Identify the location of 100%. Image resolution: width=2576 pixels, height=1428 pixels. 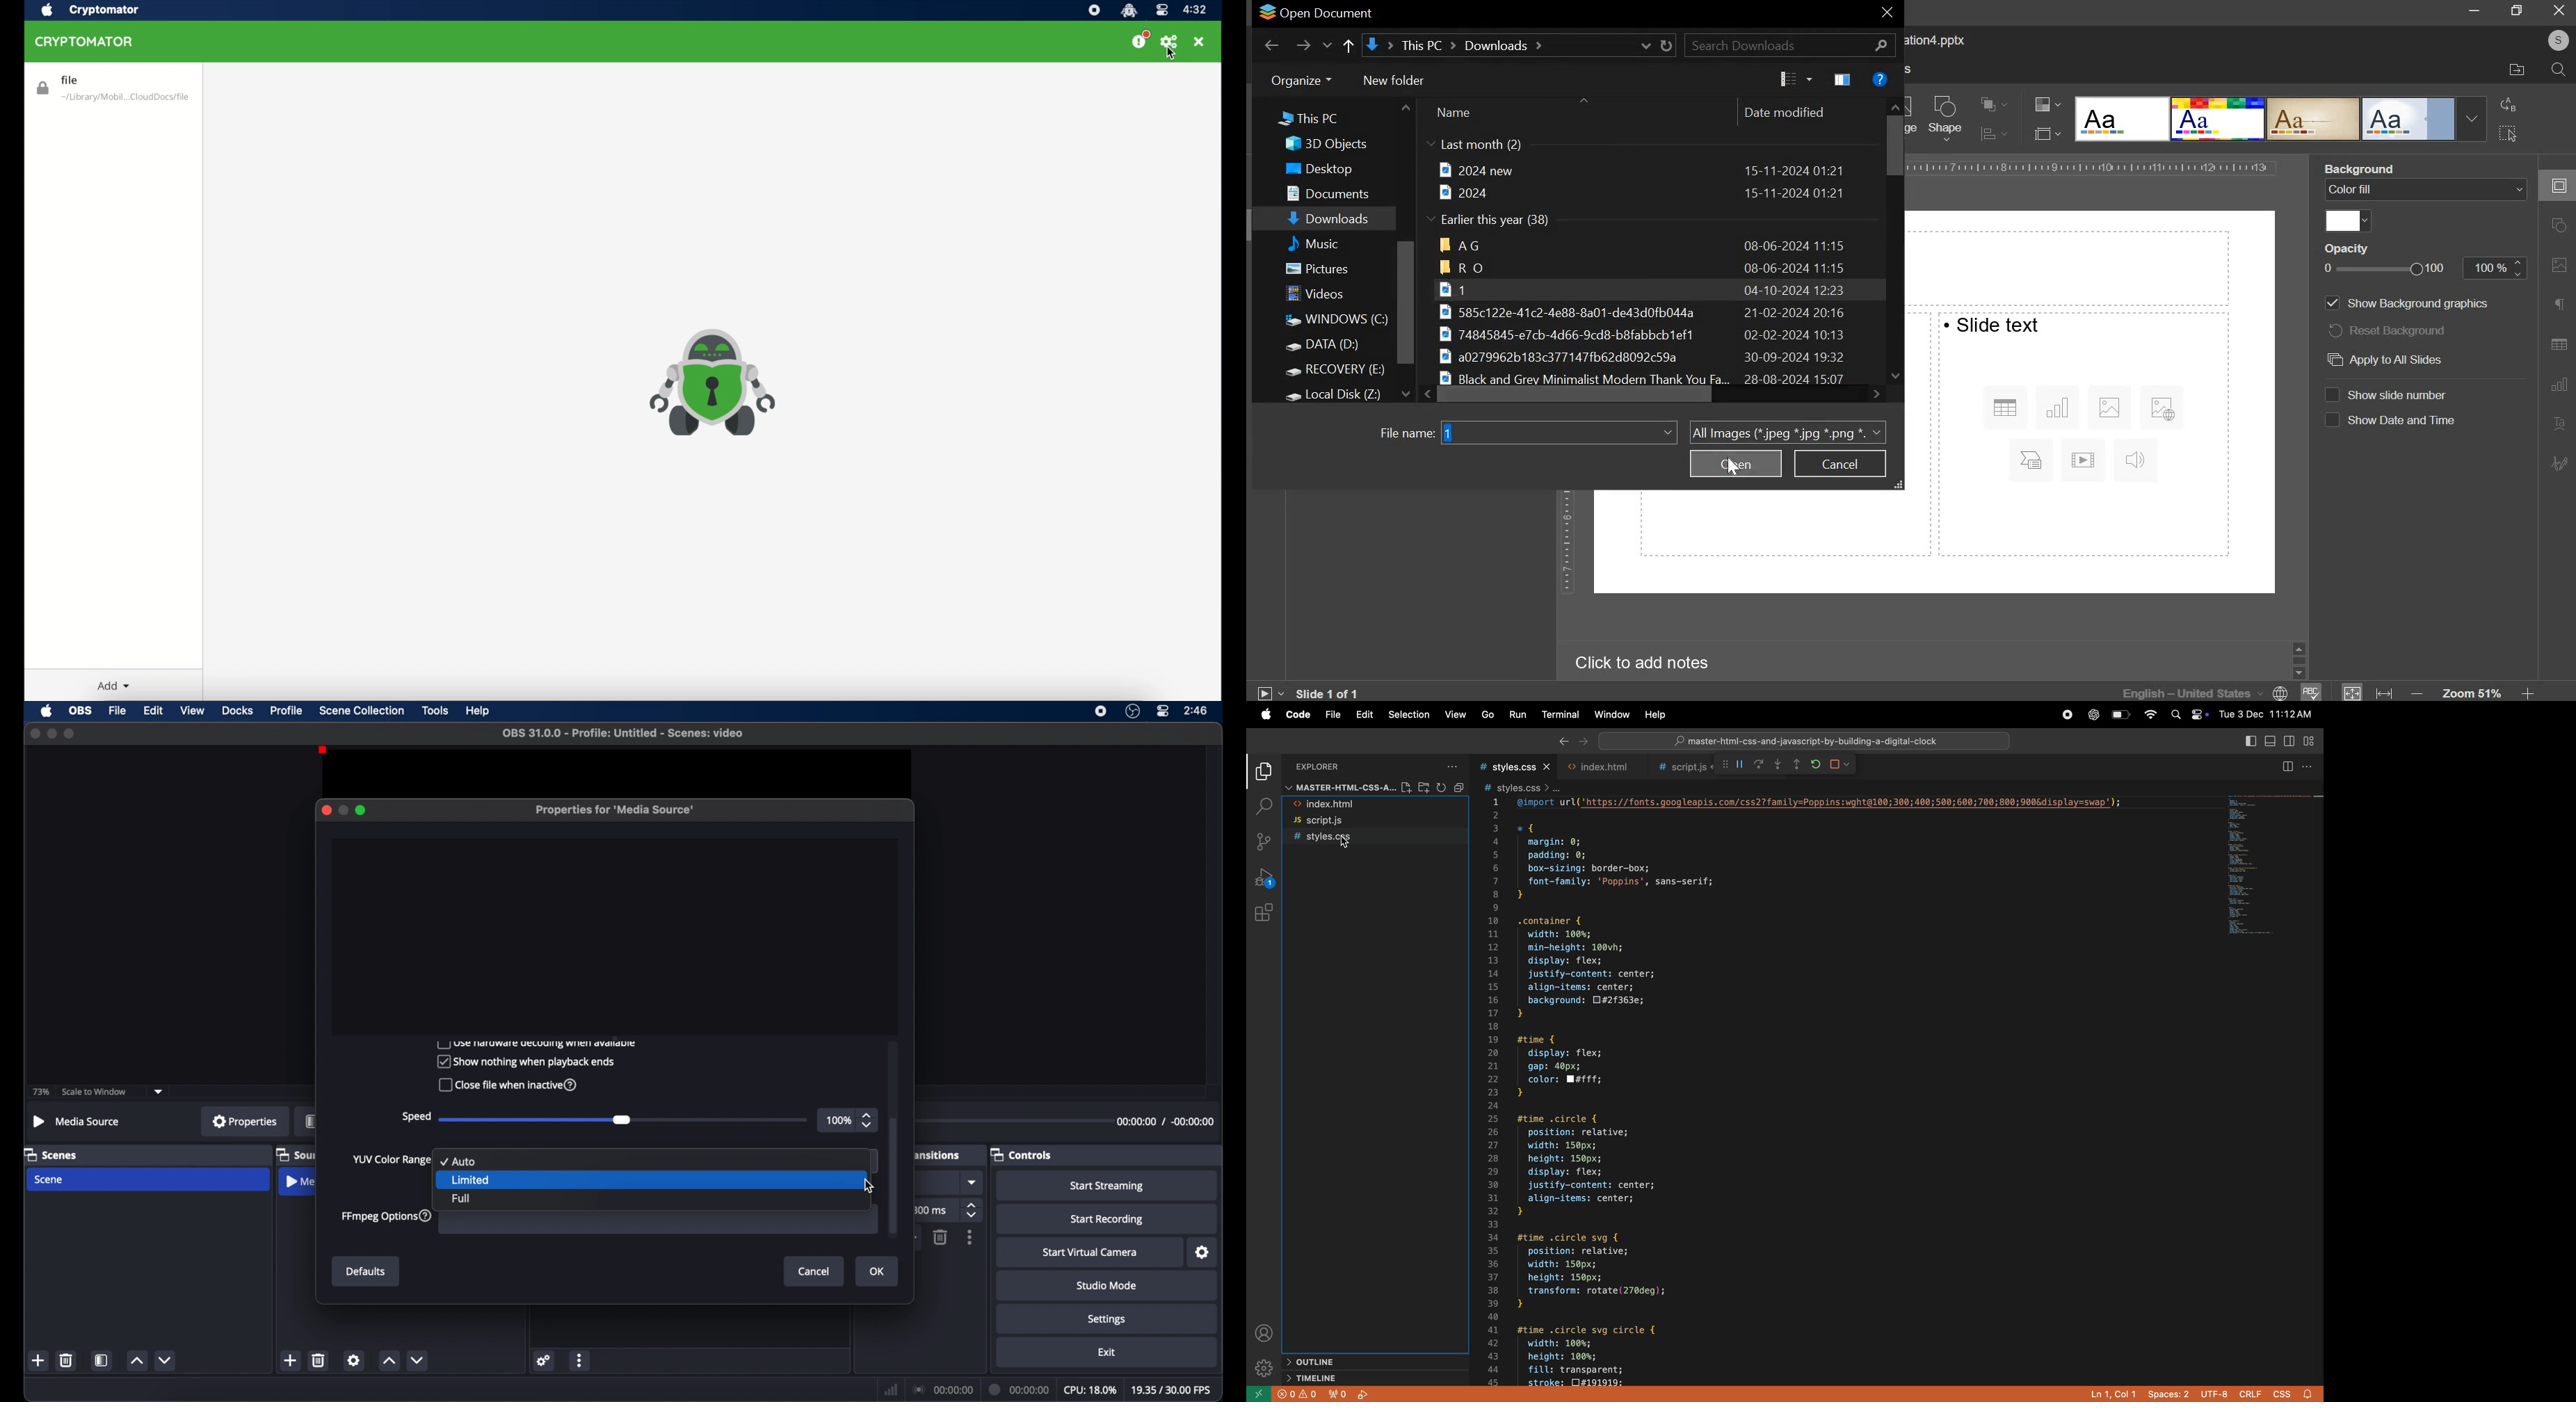
(837, 1119).